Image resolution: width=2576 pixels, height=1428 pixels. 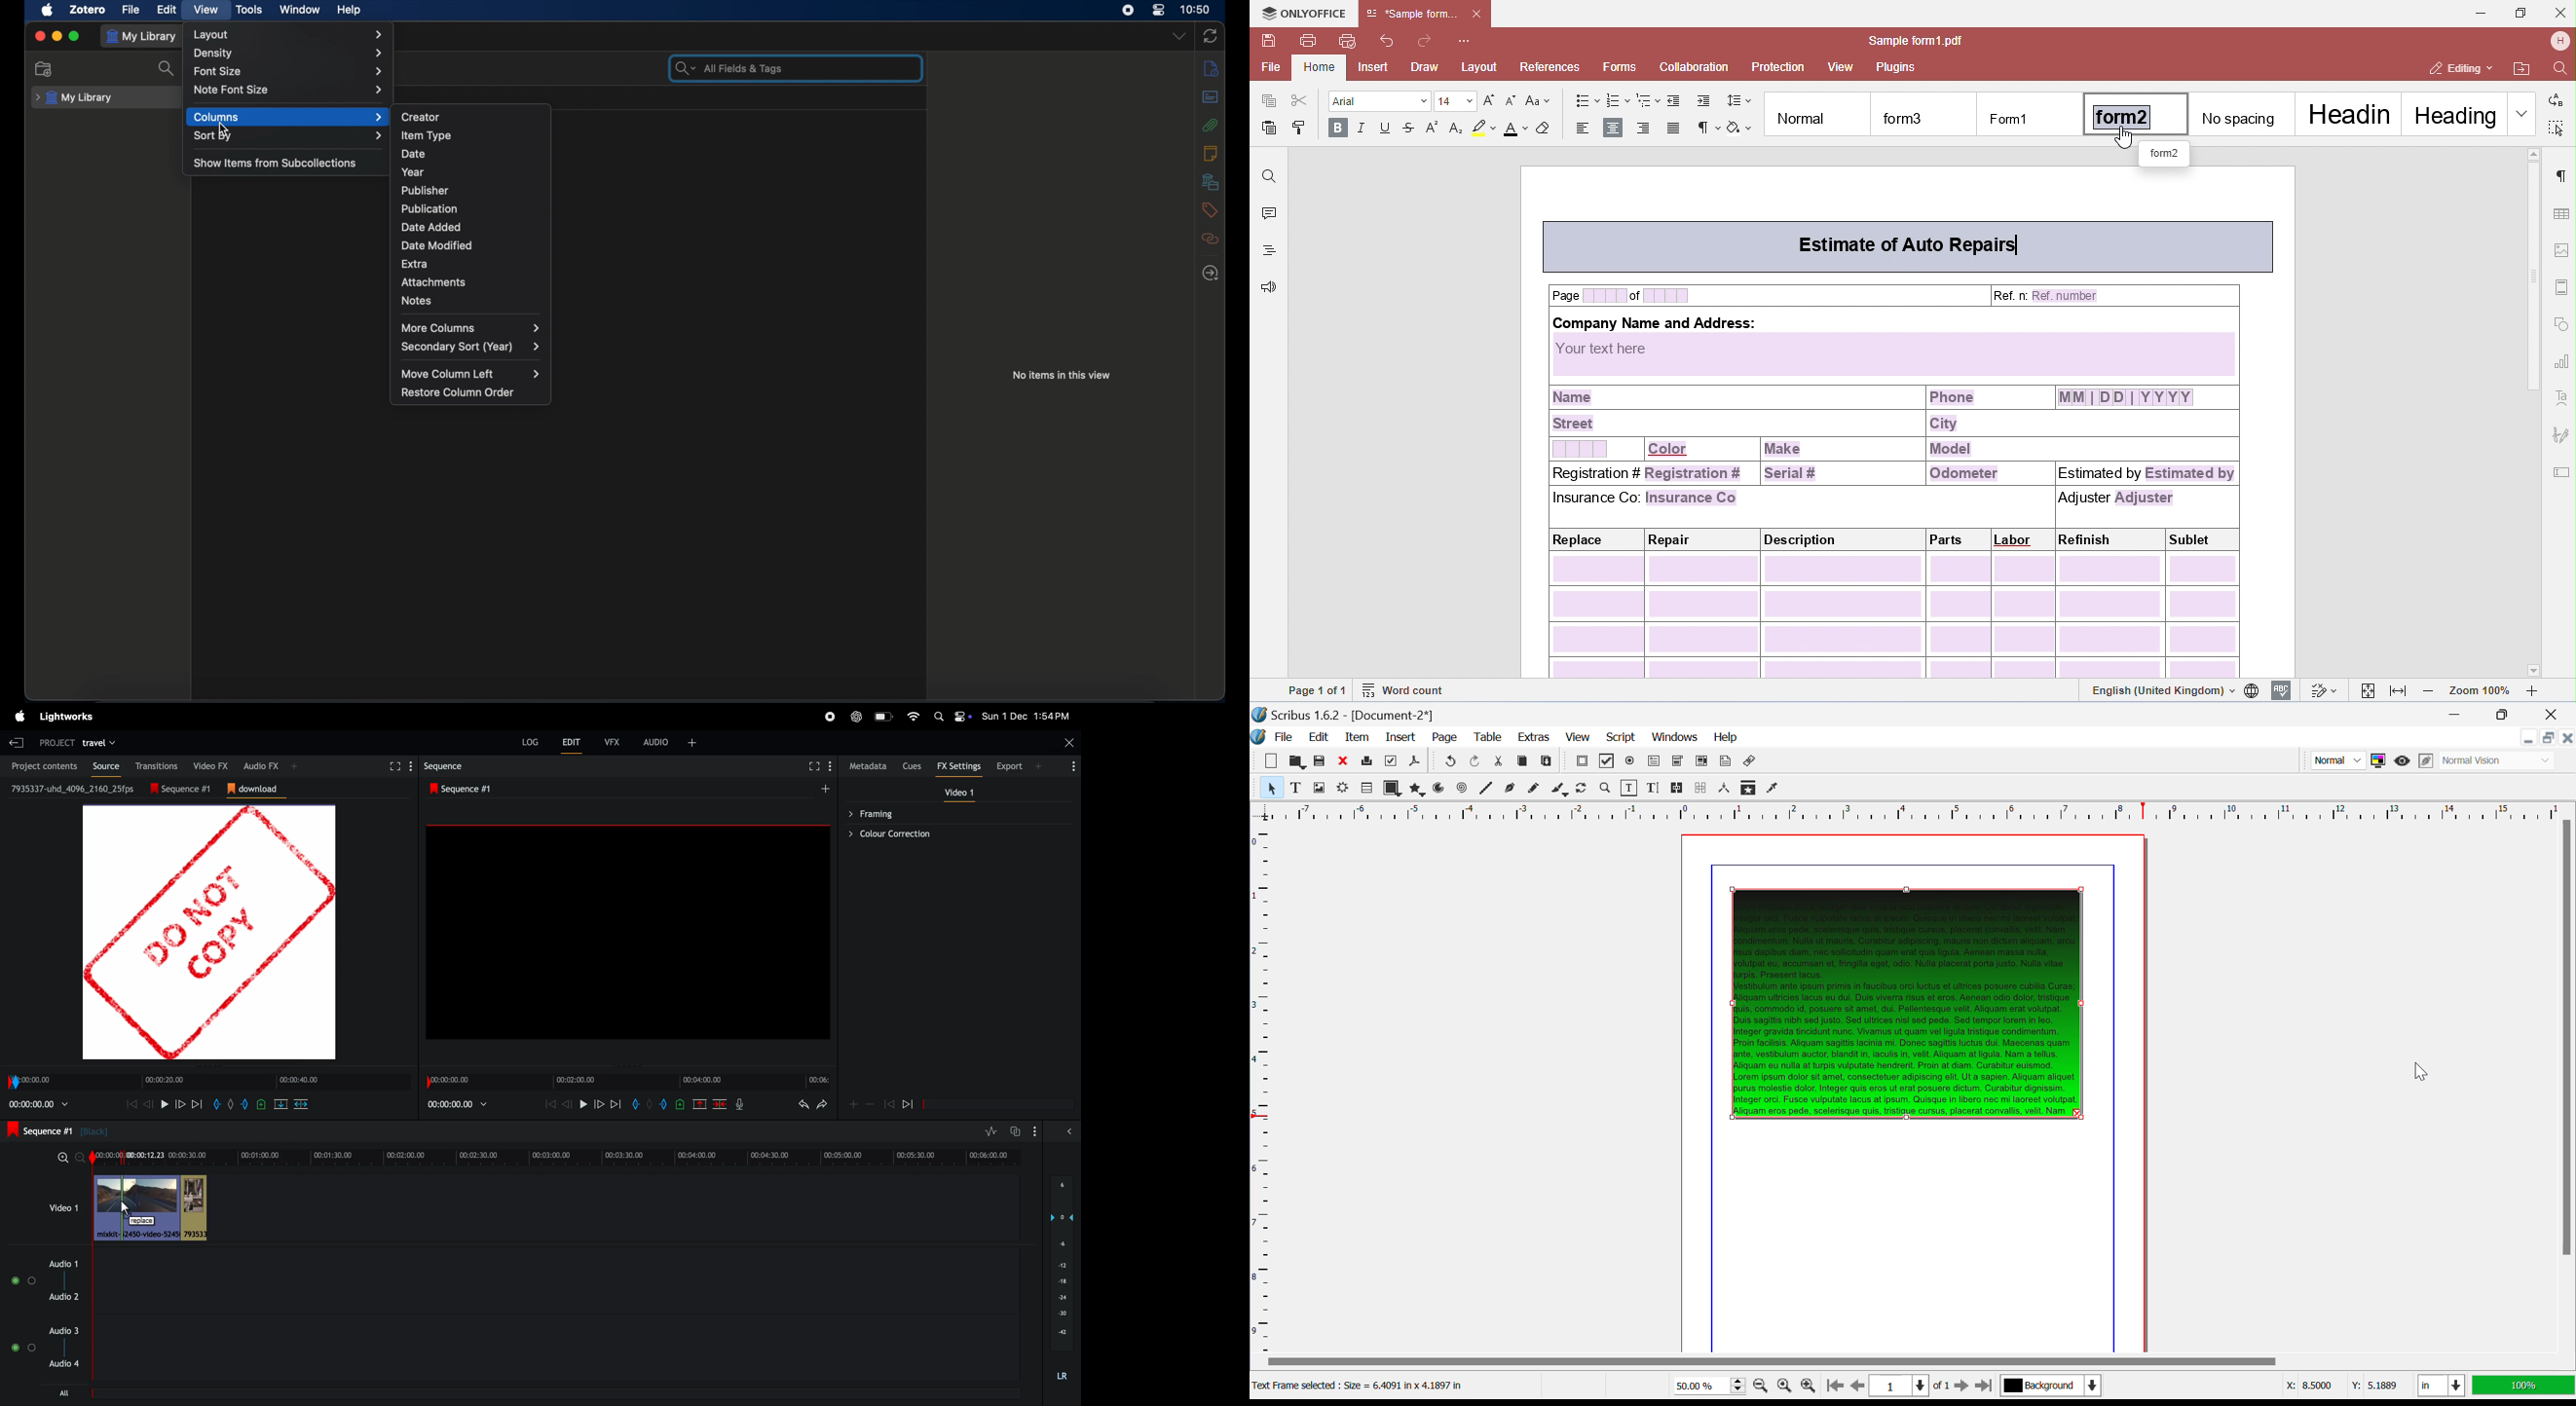 What do you see at coordinates (1070, 743) in the screenshot?
I see `close` at bounding box center [1070, 743].